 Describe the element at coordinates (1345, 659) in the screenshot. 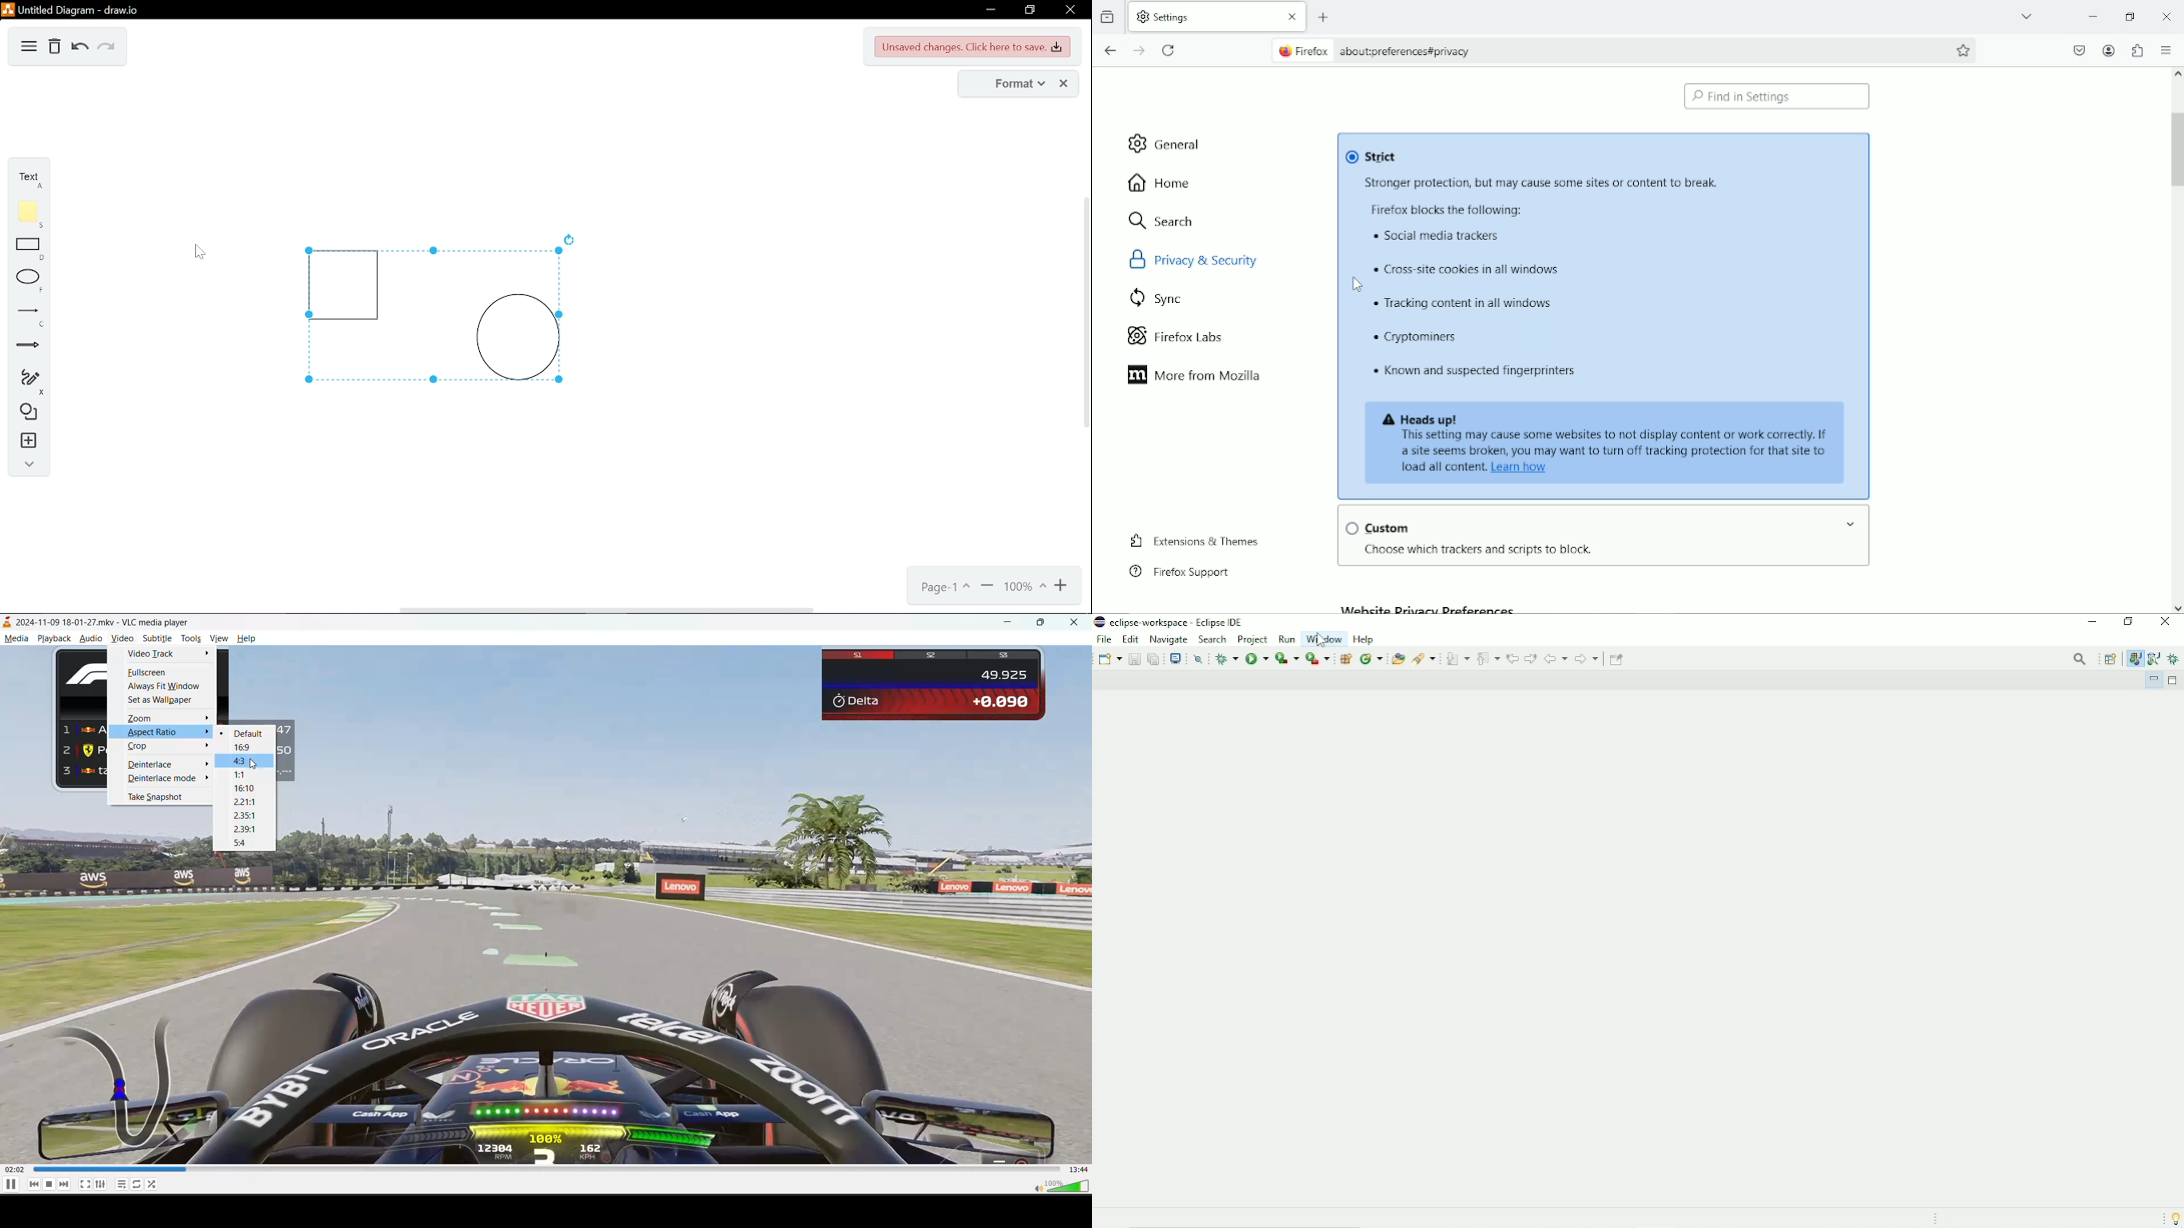

I see `New java package` at that location.